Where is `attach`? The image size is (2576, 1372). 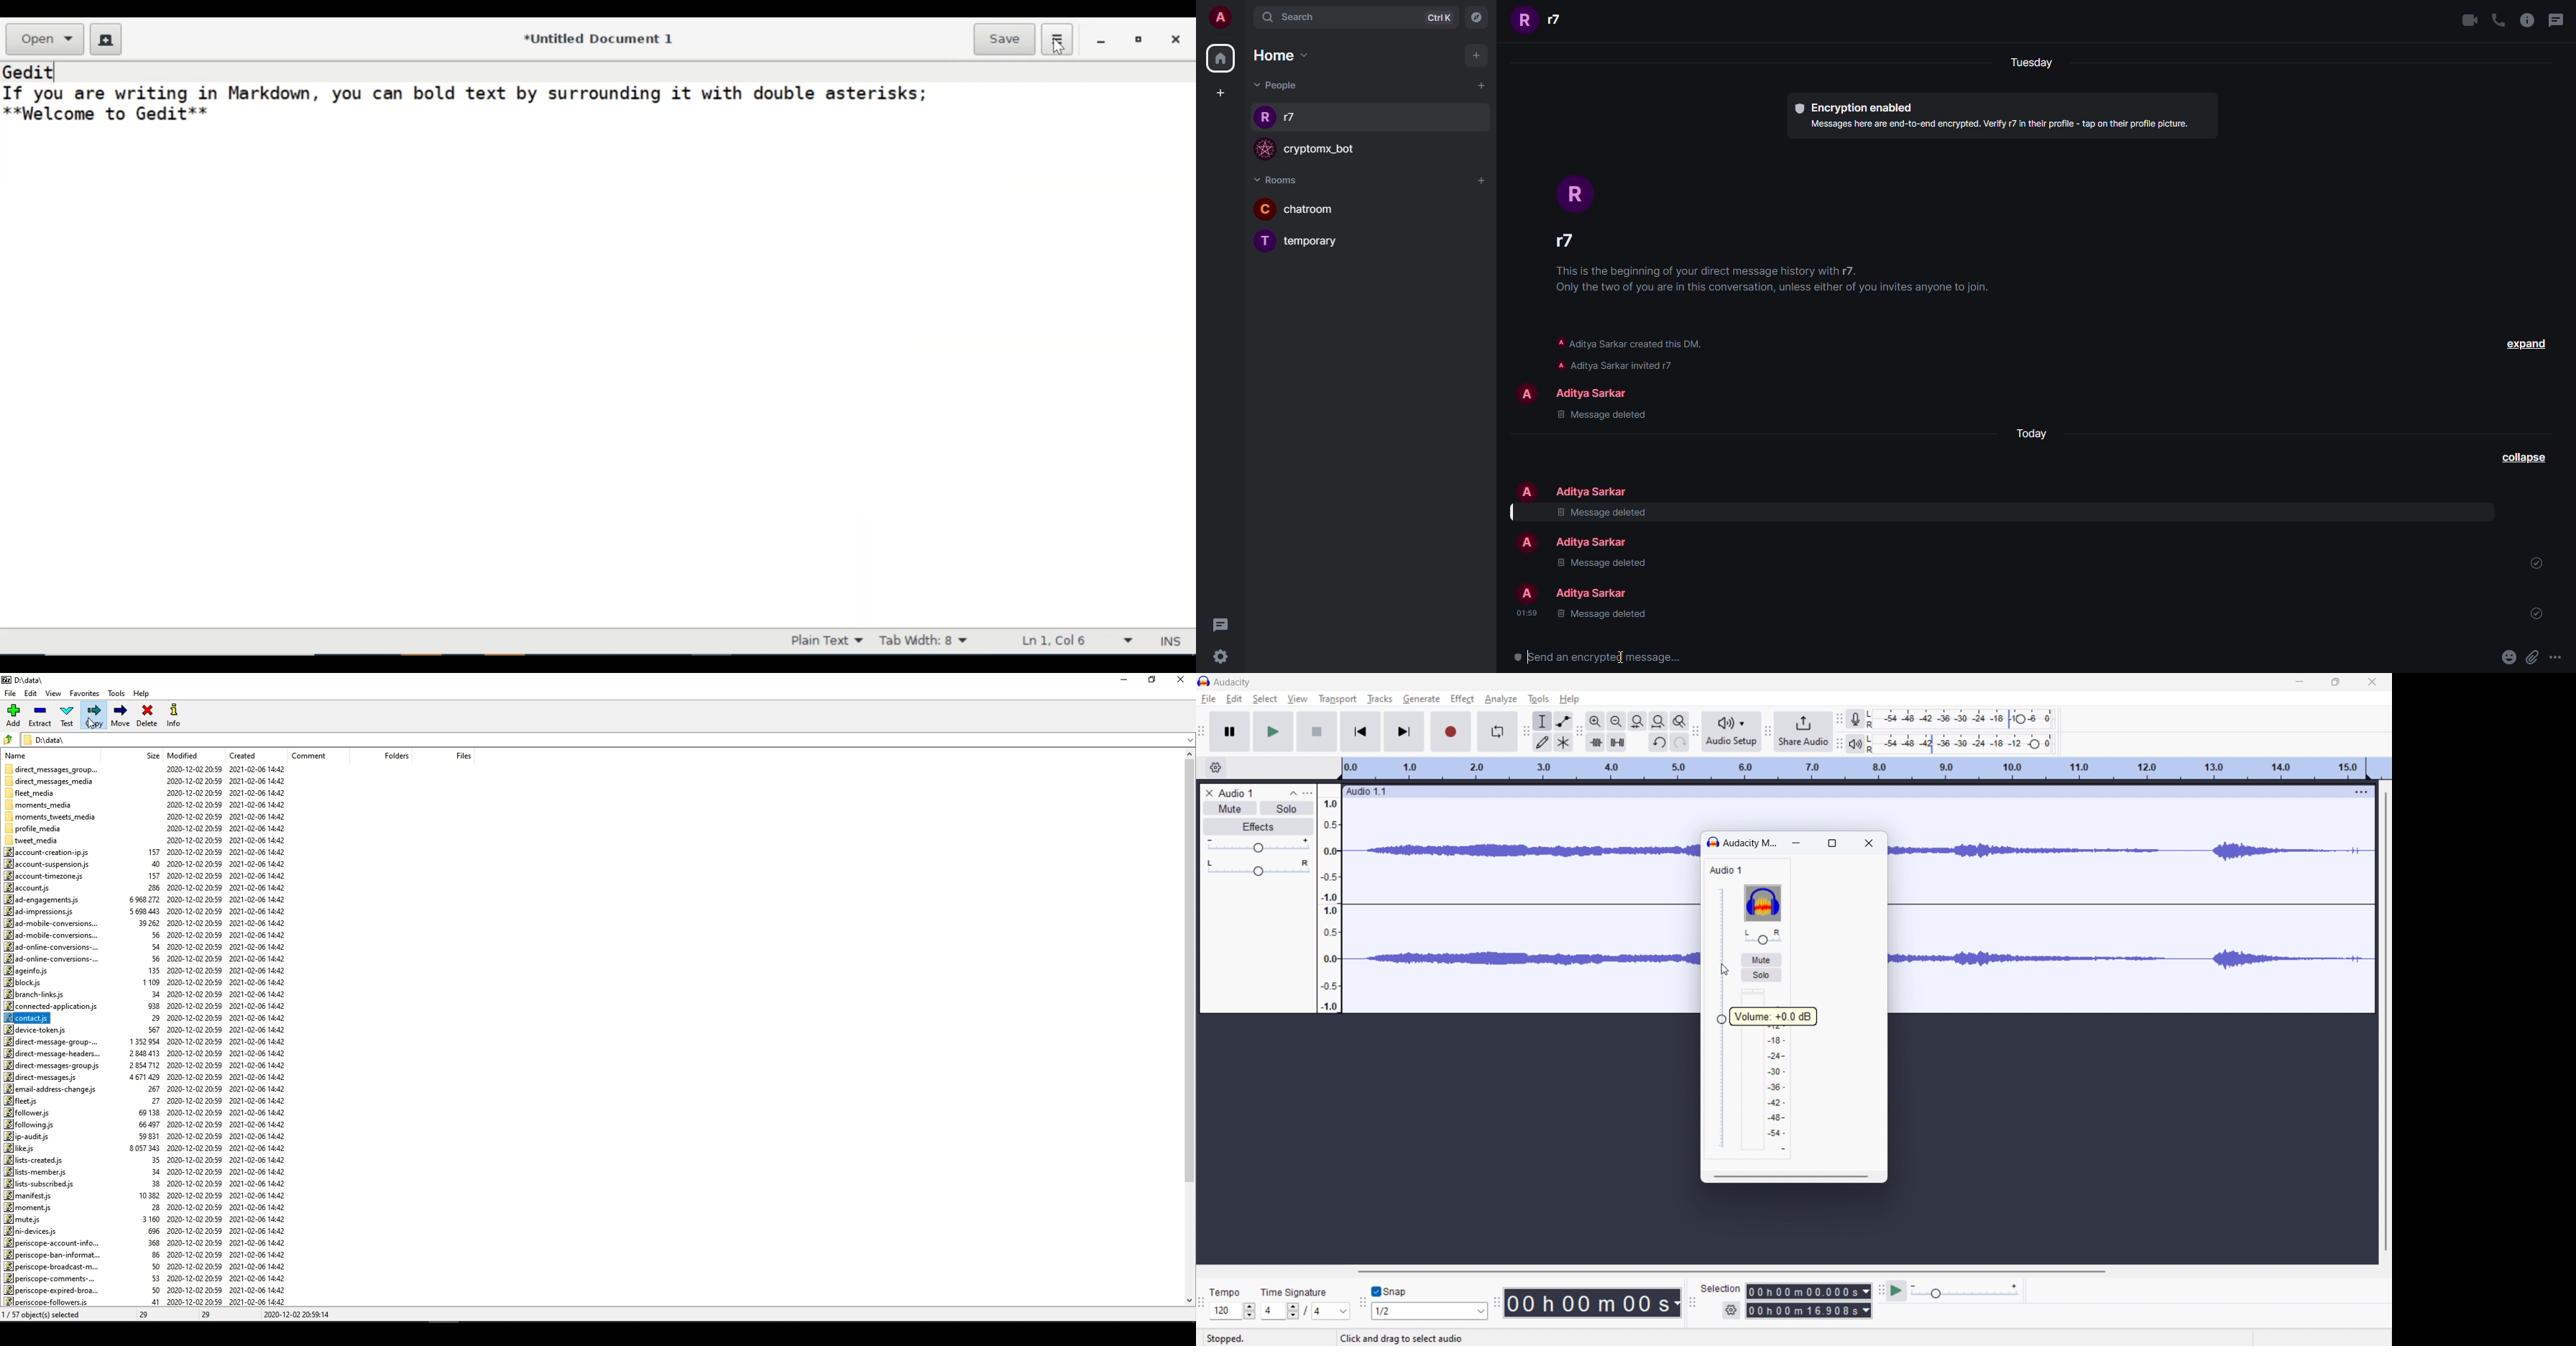 attach is located at coordinates (2531, 656).